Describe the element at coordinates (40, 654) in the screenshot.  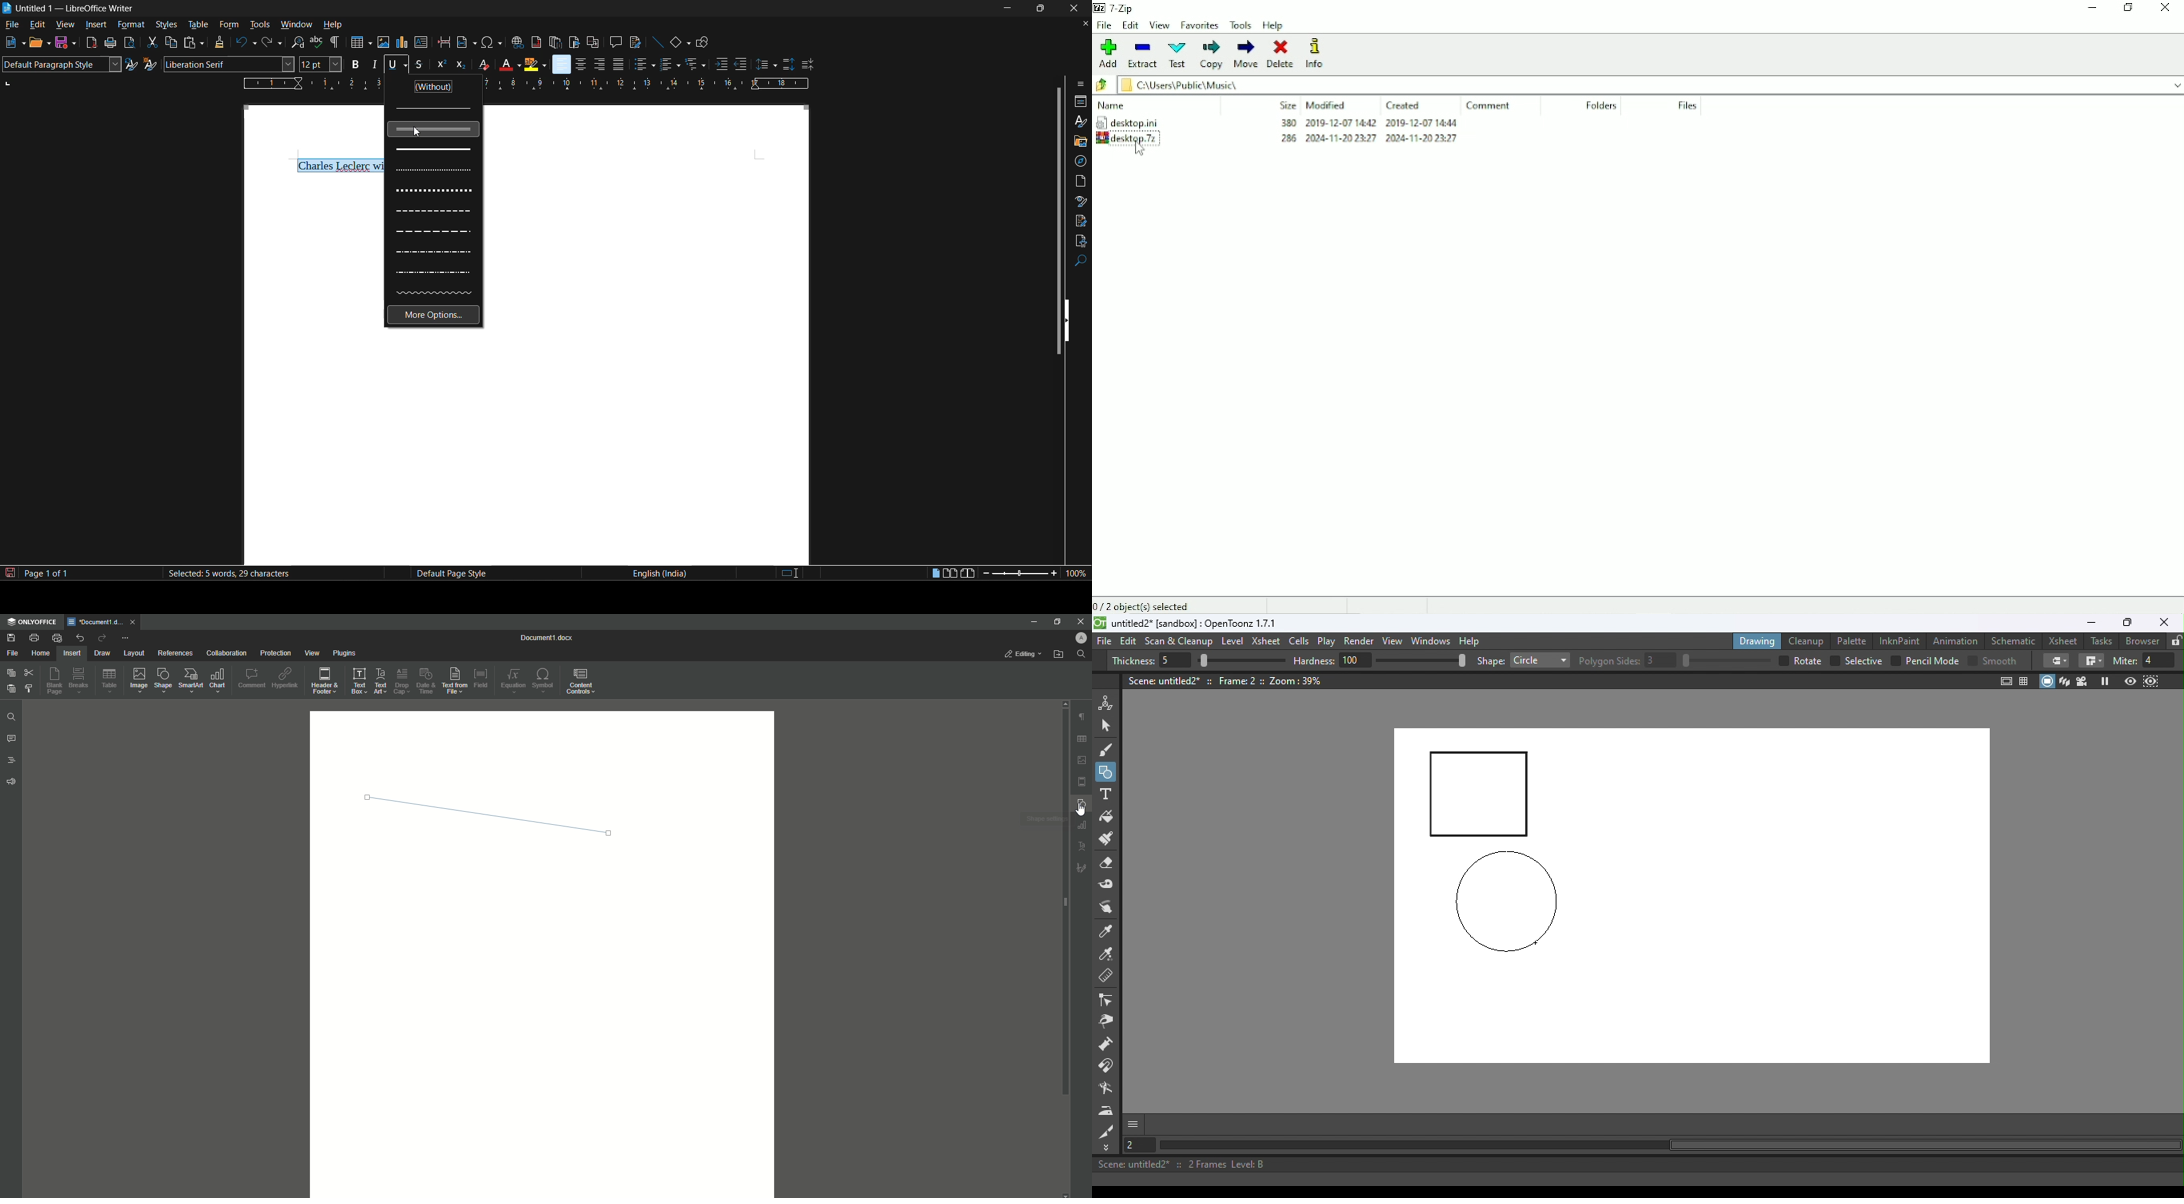
I see `Home` at that location.